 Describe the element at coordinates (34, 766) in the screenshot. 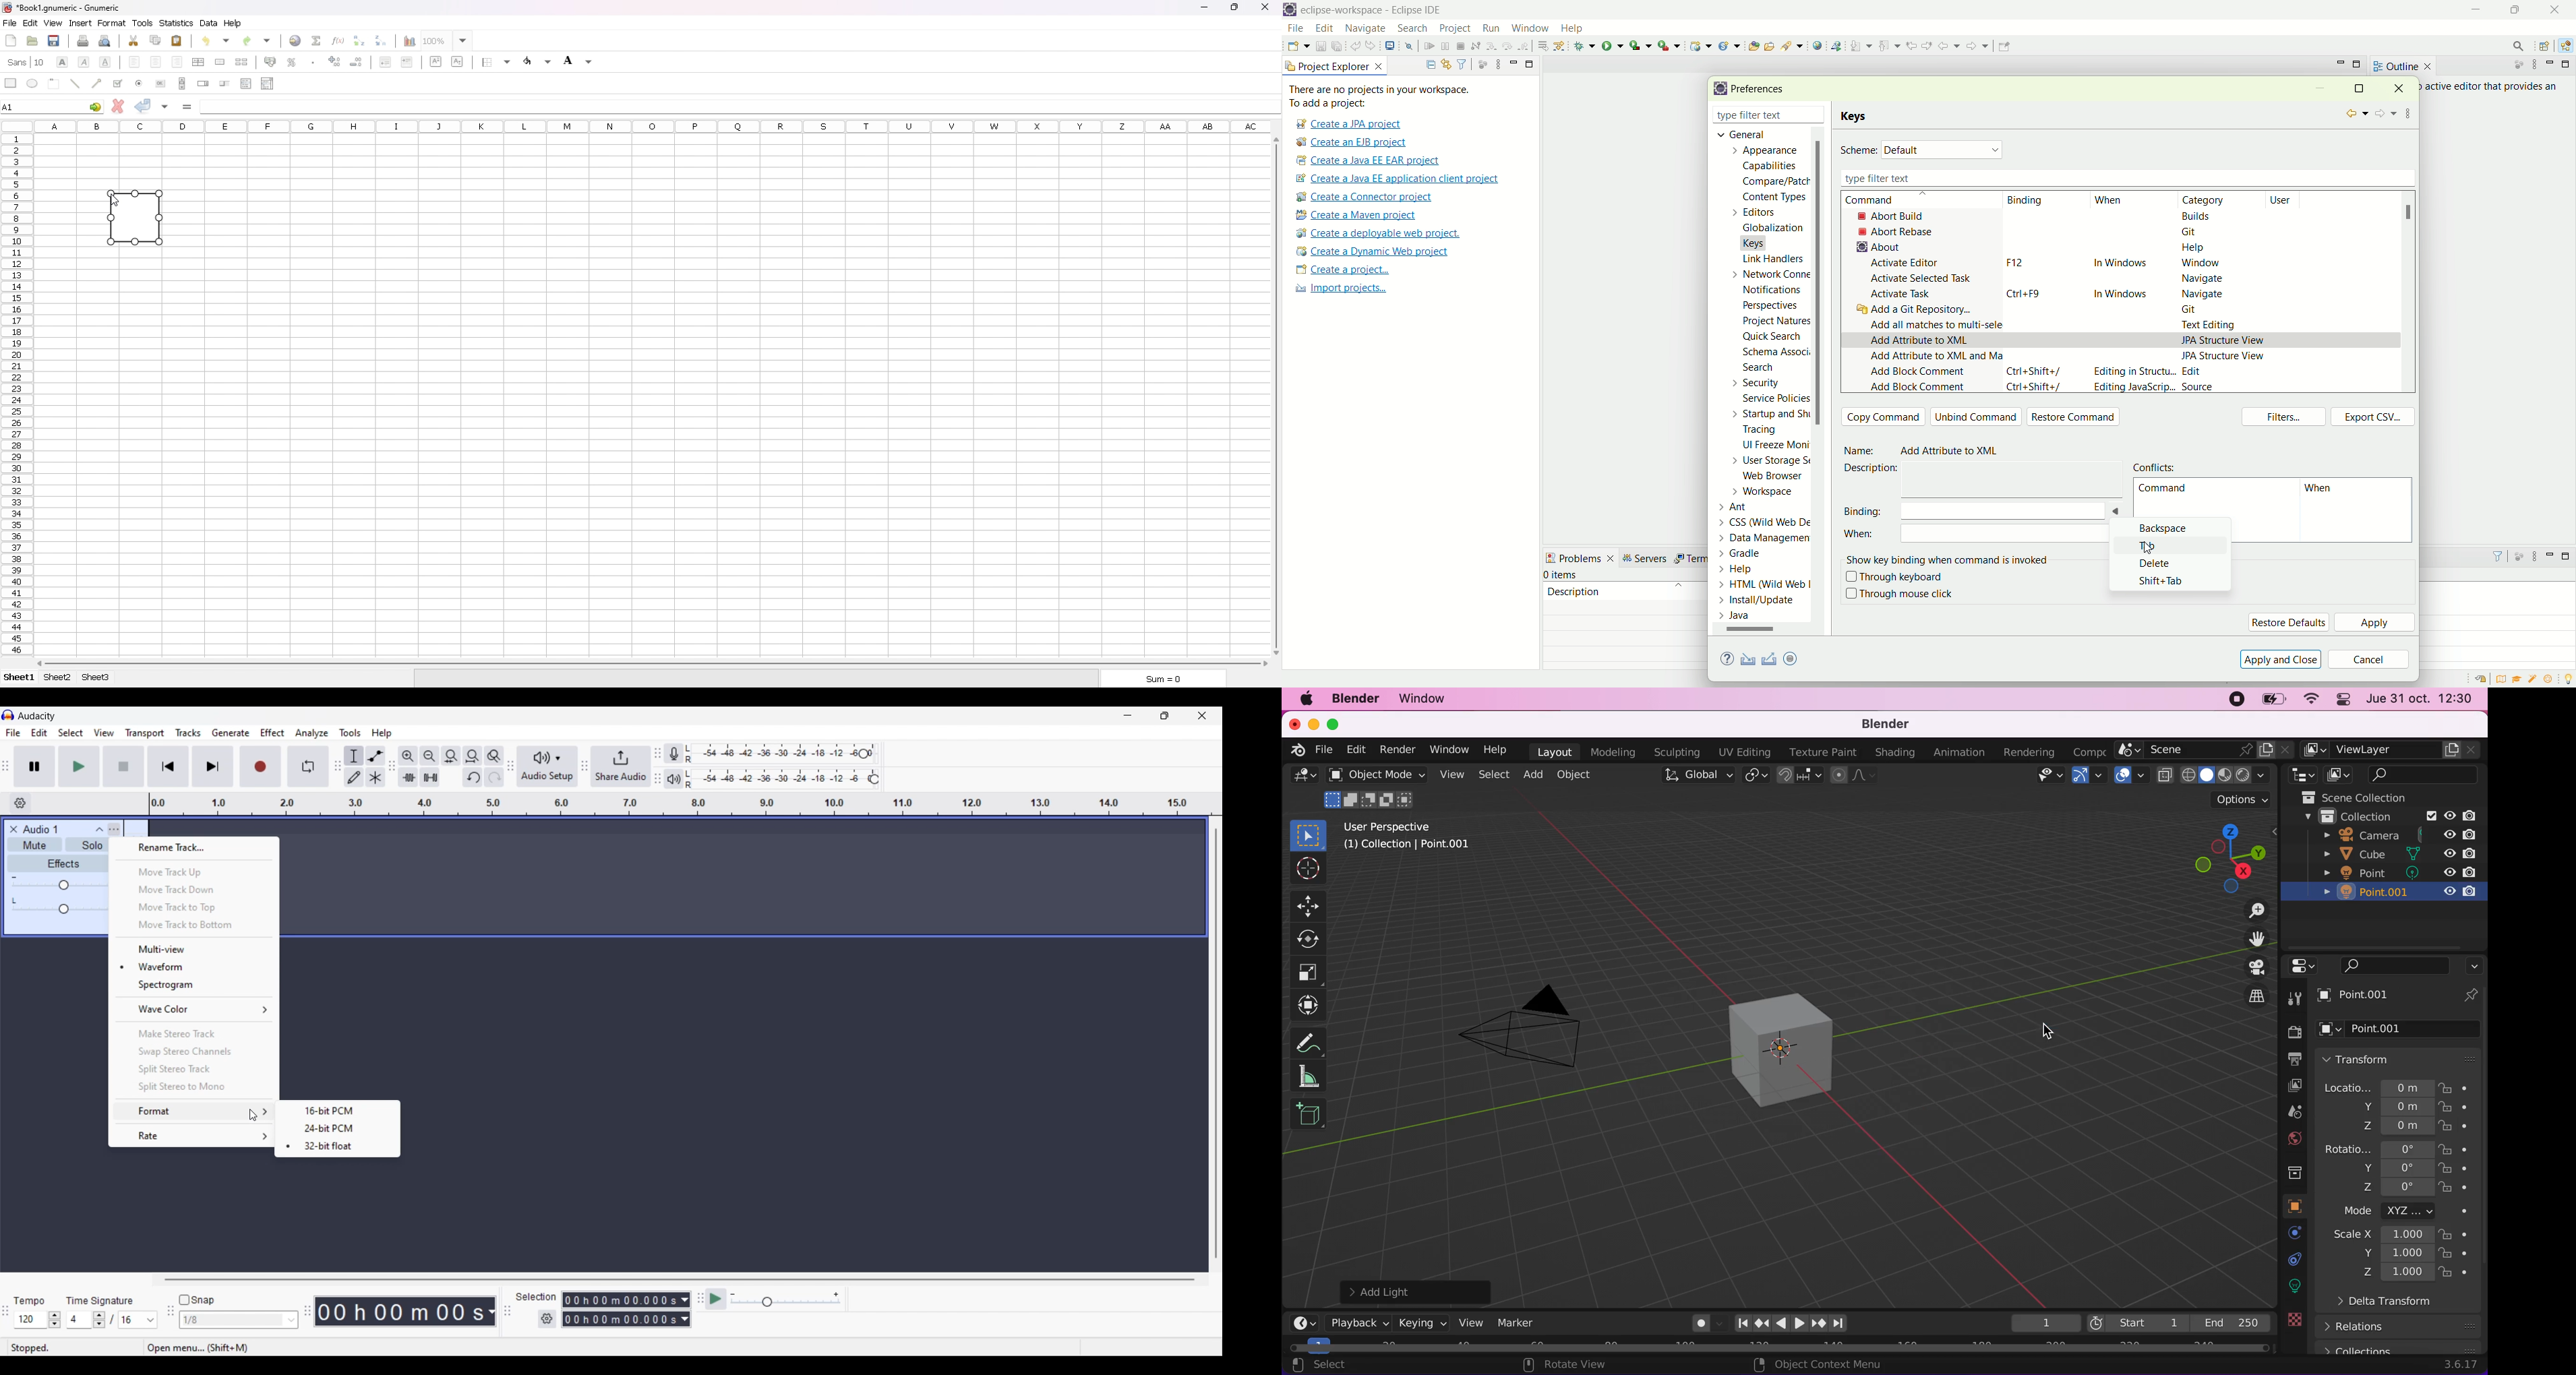

I see `Pause` at that location.